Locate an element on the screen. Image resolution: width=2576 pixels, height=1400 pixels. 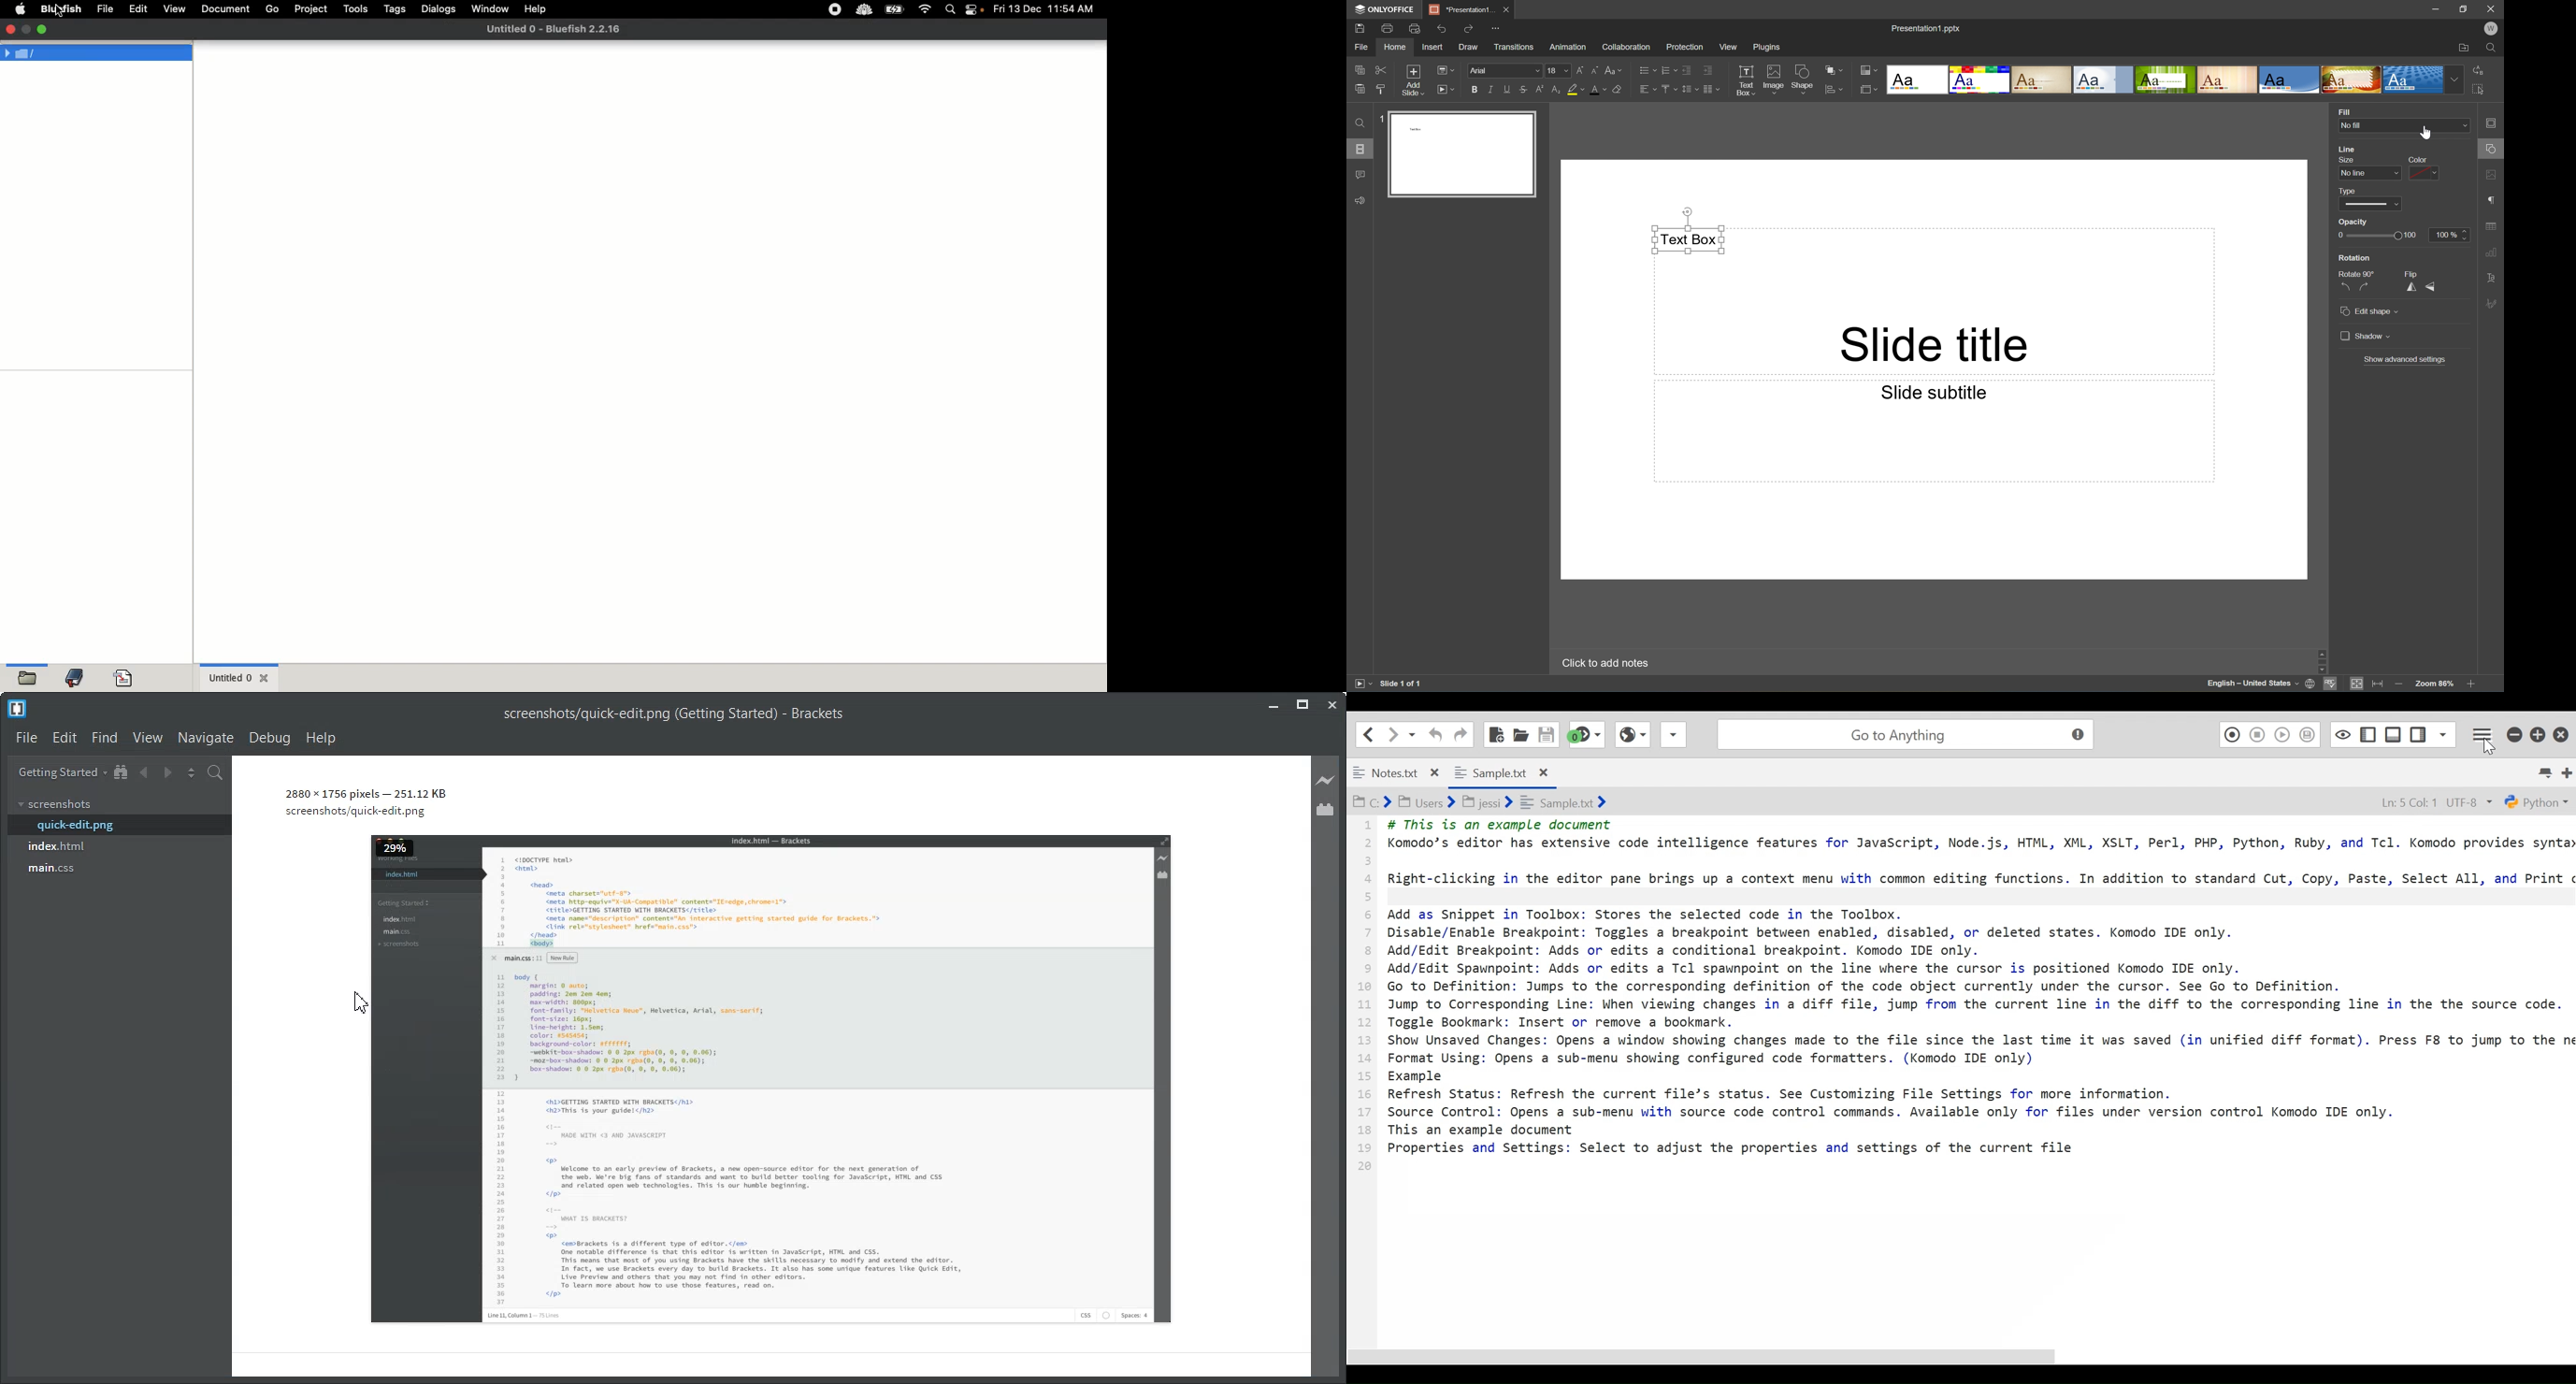
Set document language is located at coordinates (2310, 683).